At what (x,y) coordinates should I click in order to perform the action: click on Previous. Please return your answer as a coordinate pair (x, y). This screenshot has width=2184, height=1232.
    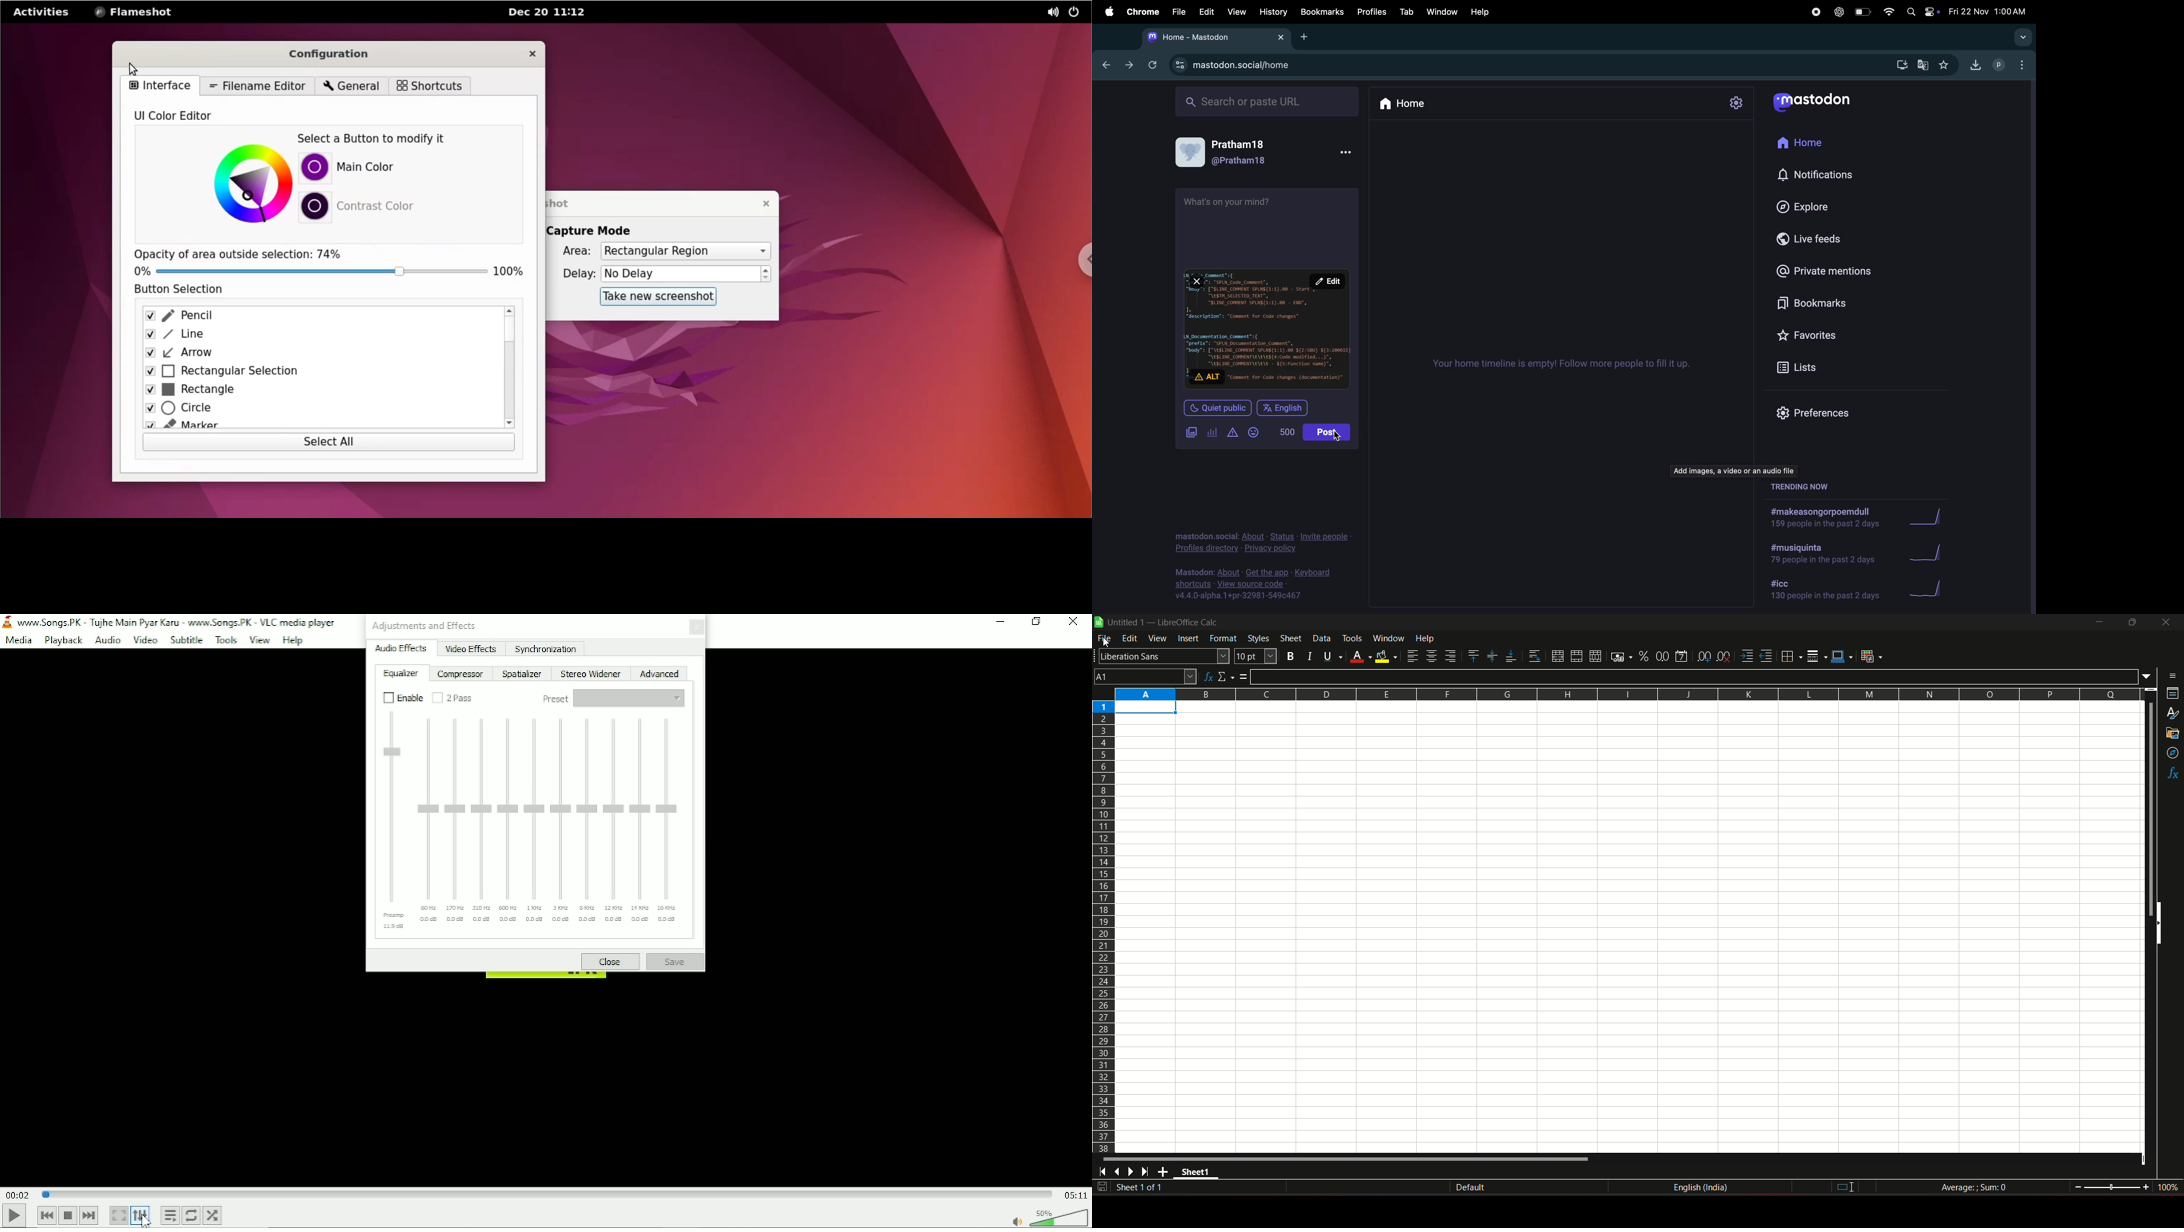
    Looking at the image, I should click on (48, 1216).